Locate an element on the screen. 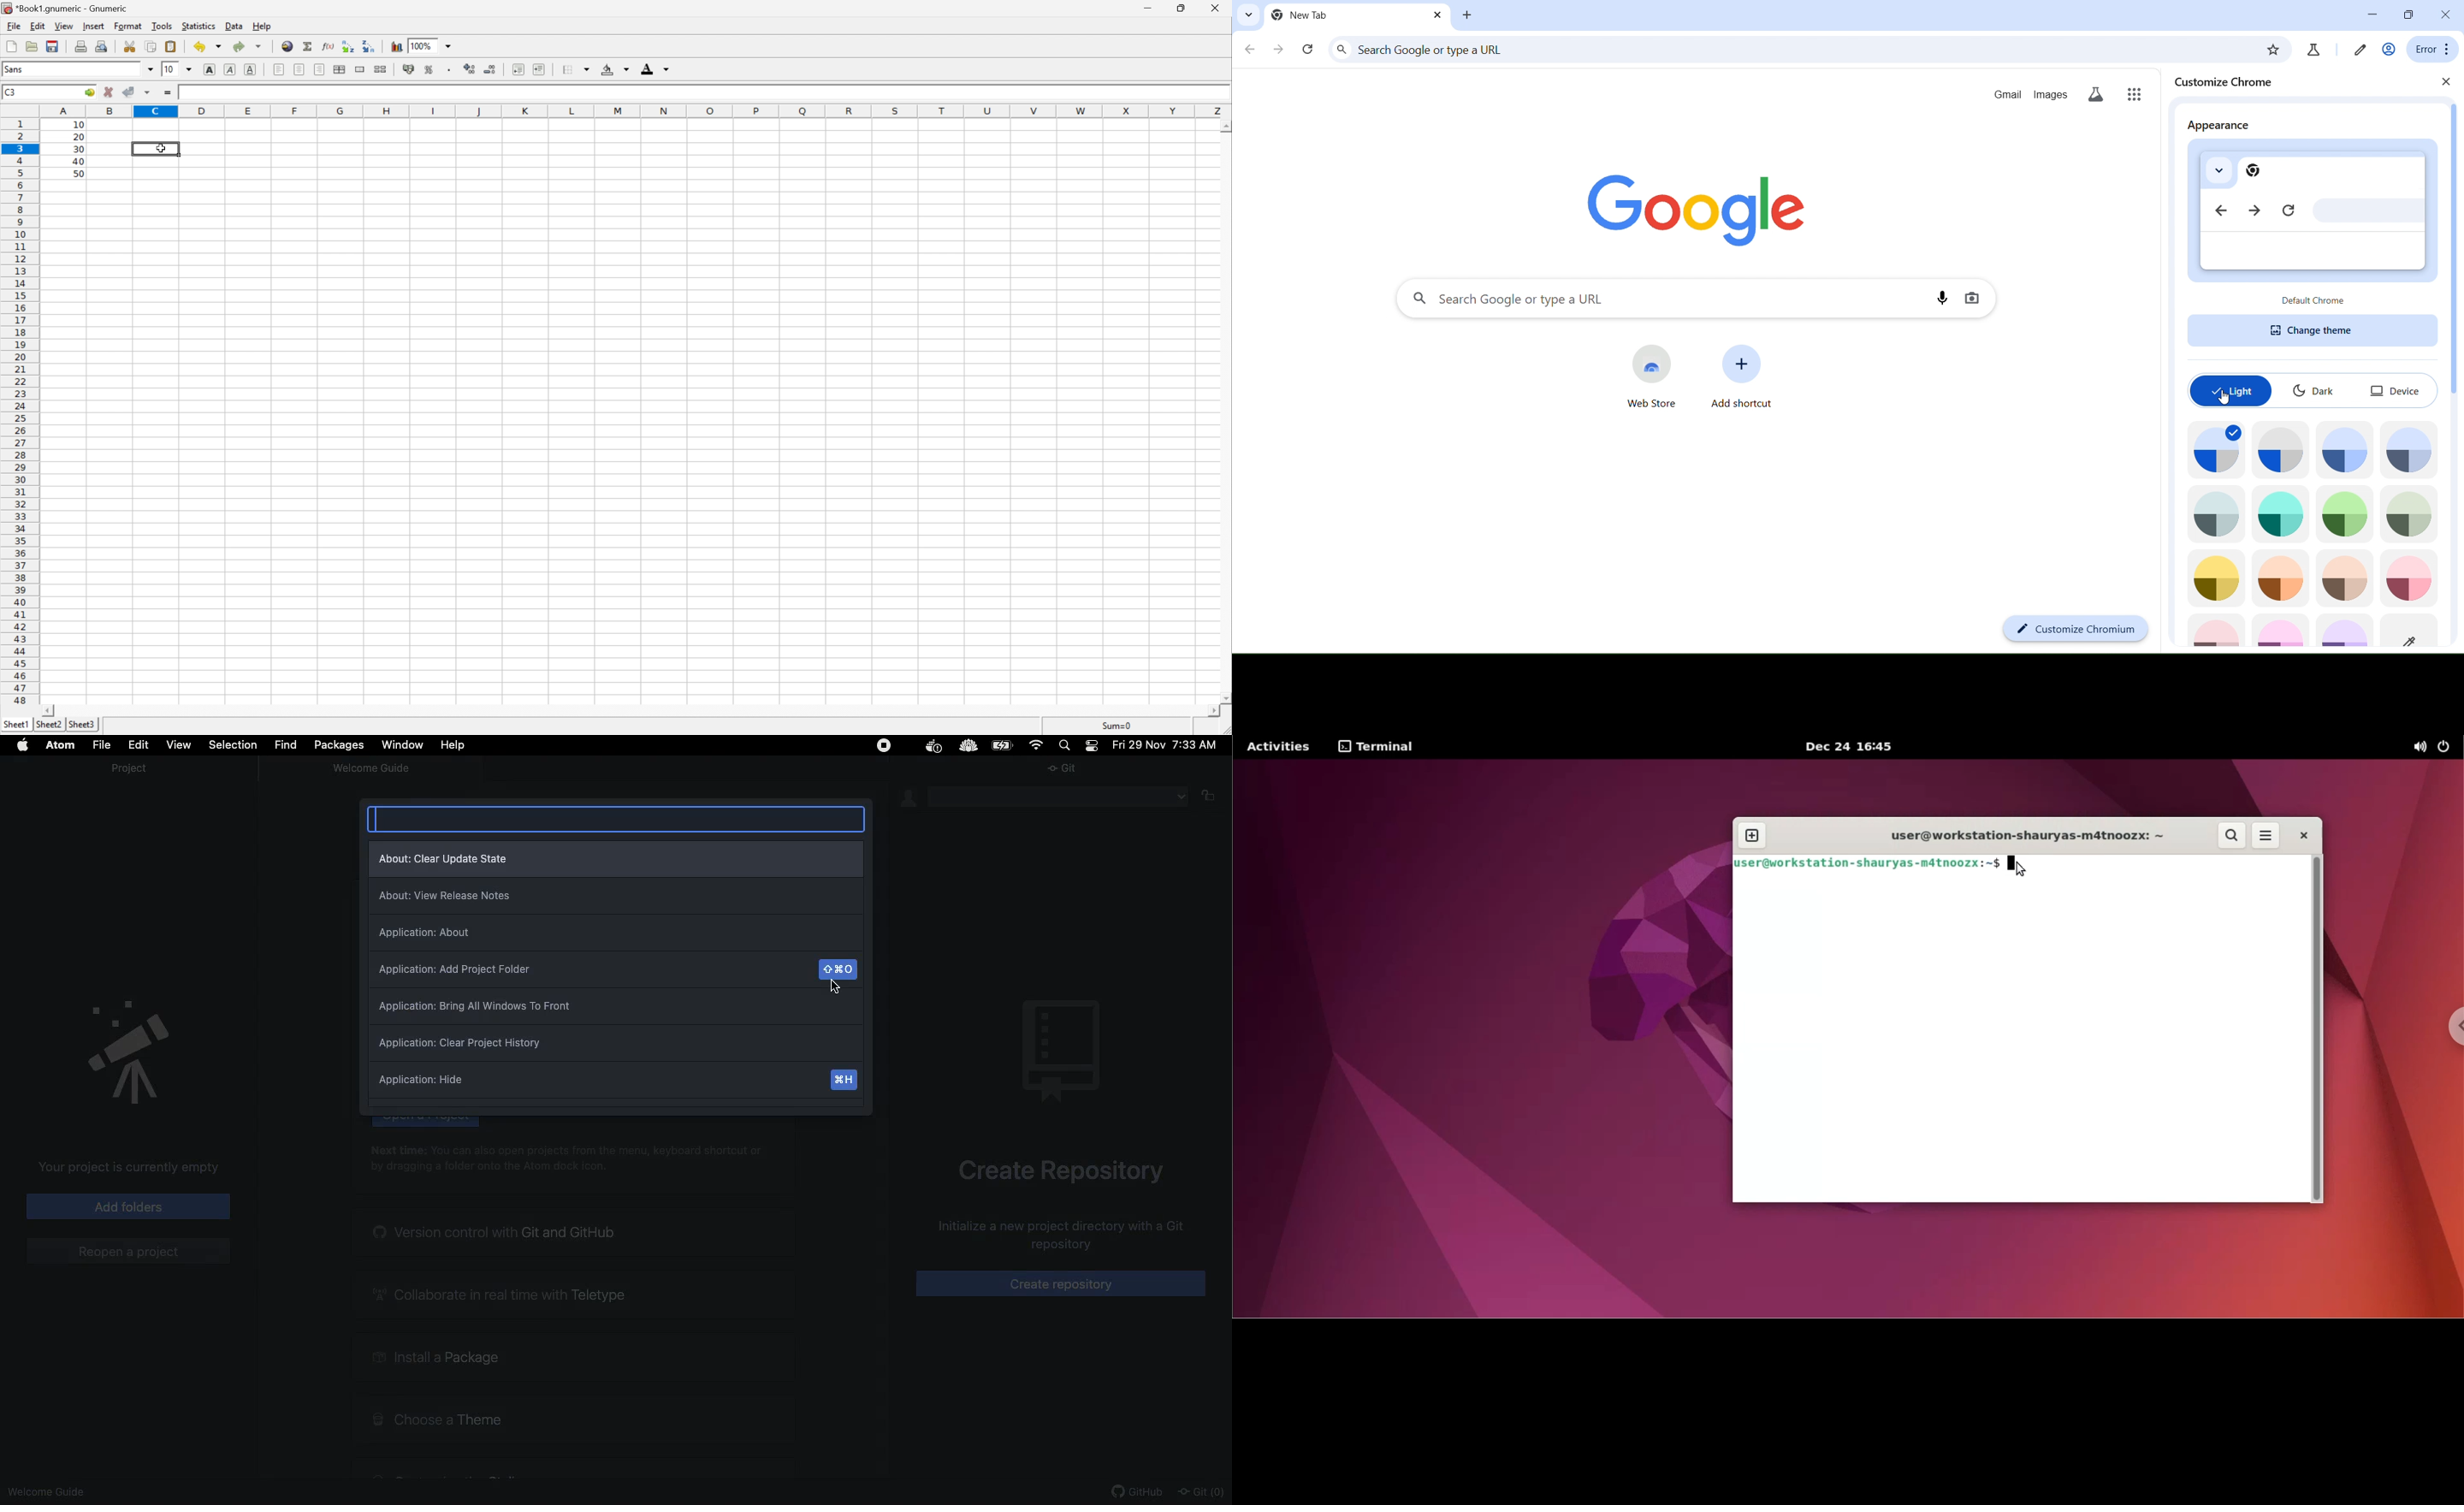 The width and height of the screenshot is (2464, 1512). appearance is located at coordinates (2218, 126).